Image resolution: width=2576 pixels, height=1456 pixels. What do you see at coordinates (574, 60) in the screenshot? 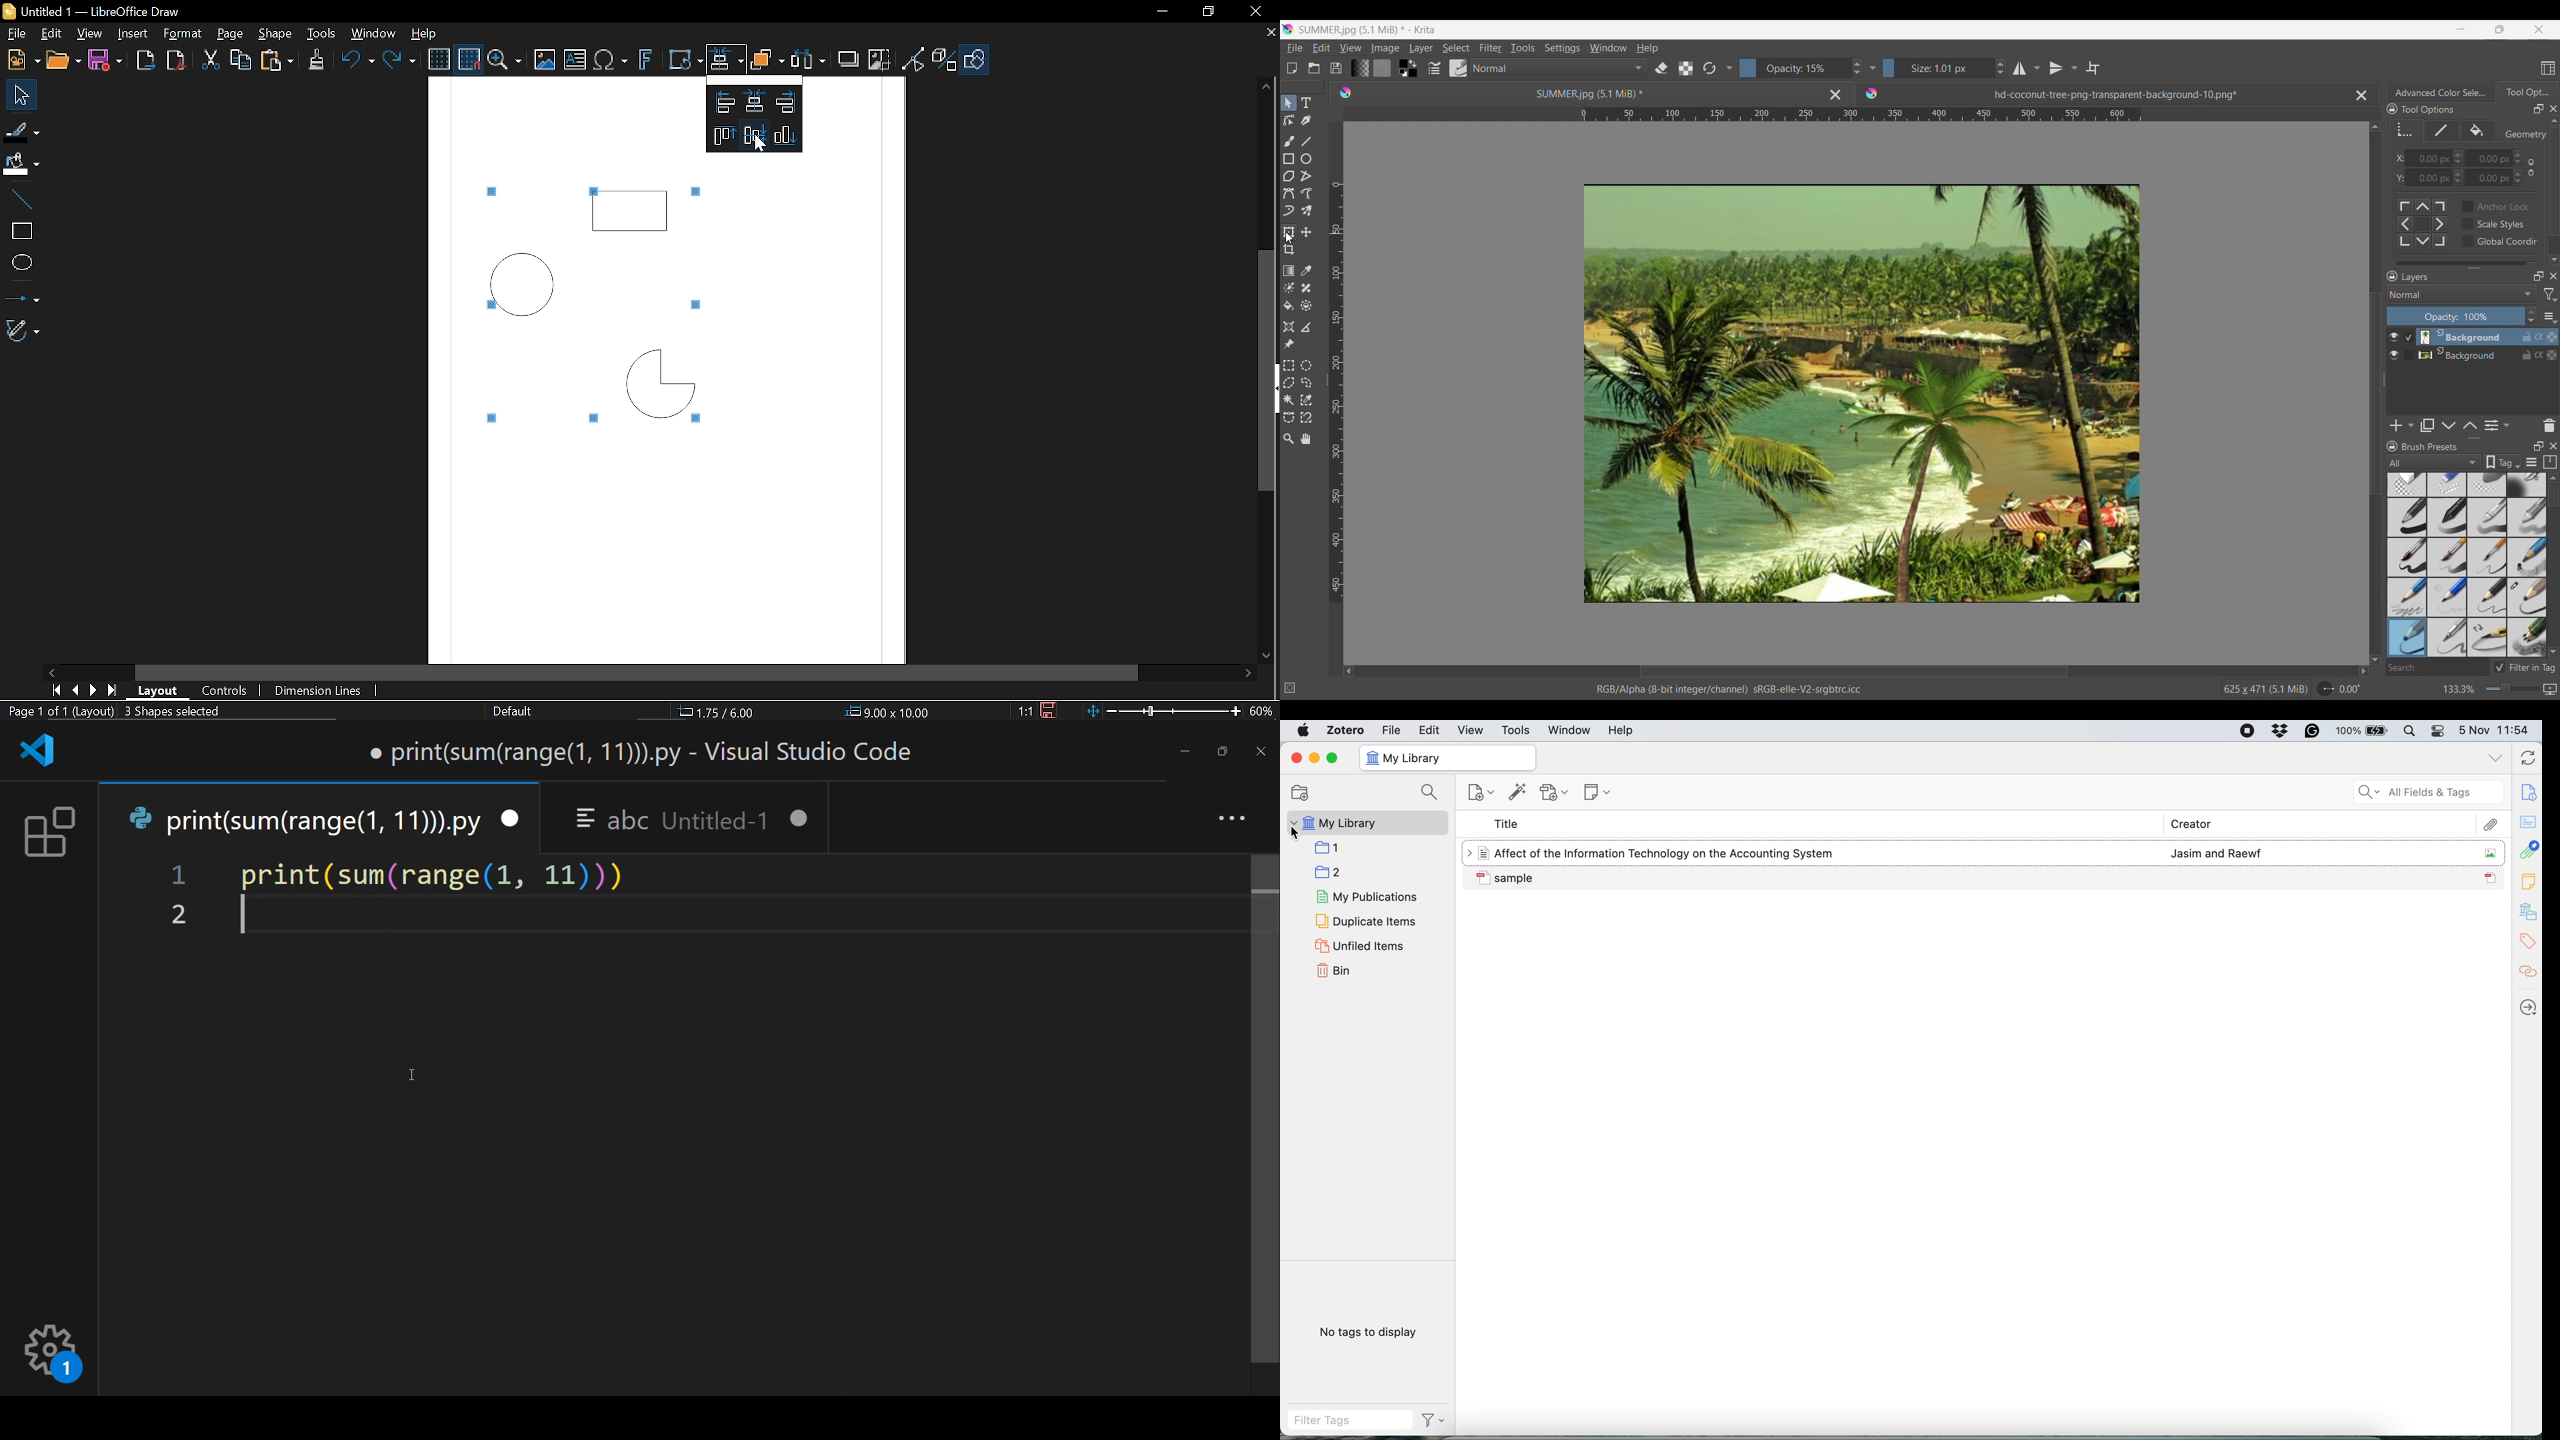
I see `Insert text` at bounding box center [574, 60].